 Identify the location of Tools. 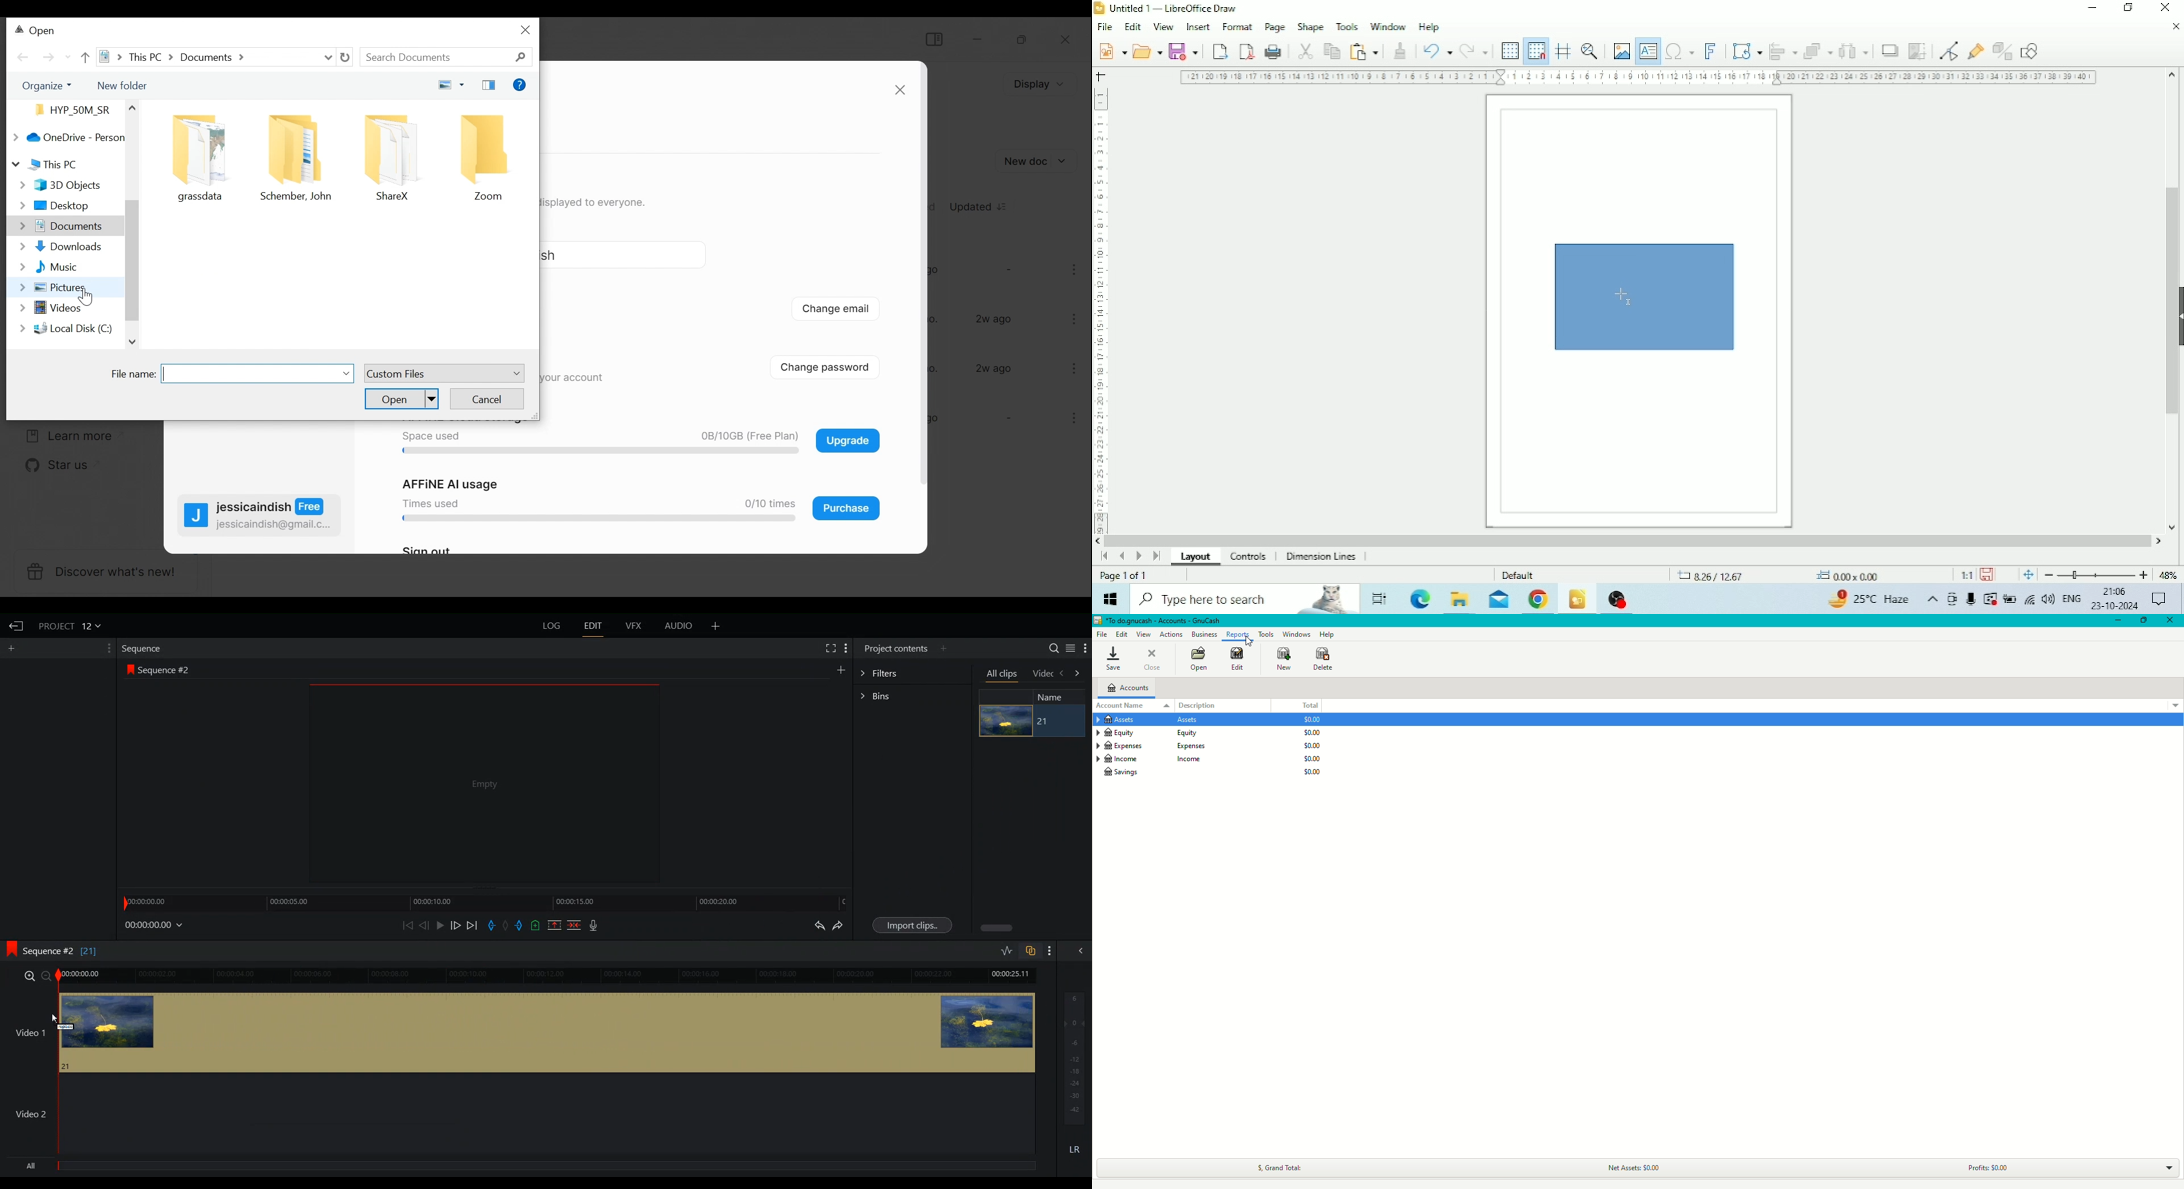
(1347, 26).